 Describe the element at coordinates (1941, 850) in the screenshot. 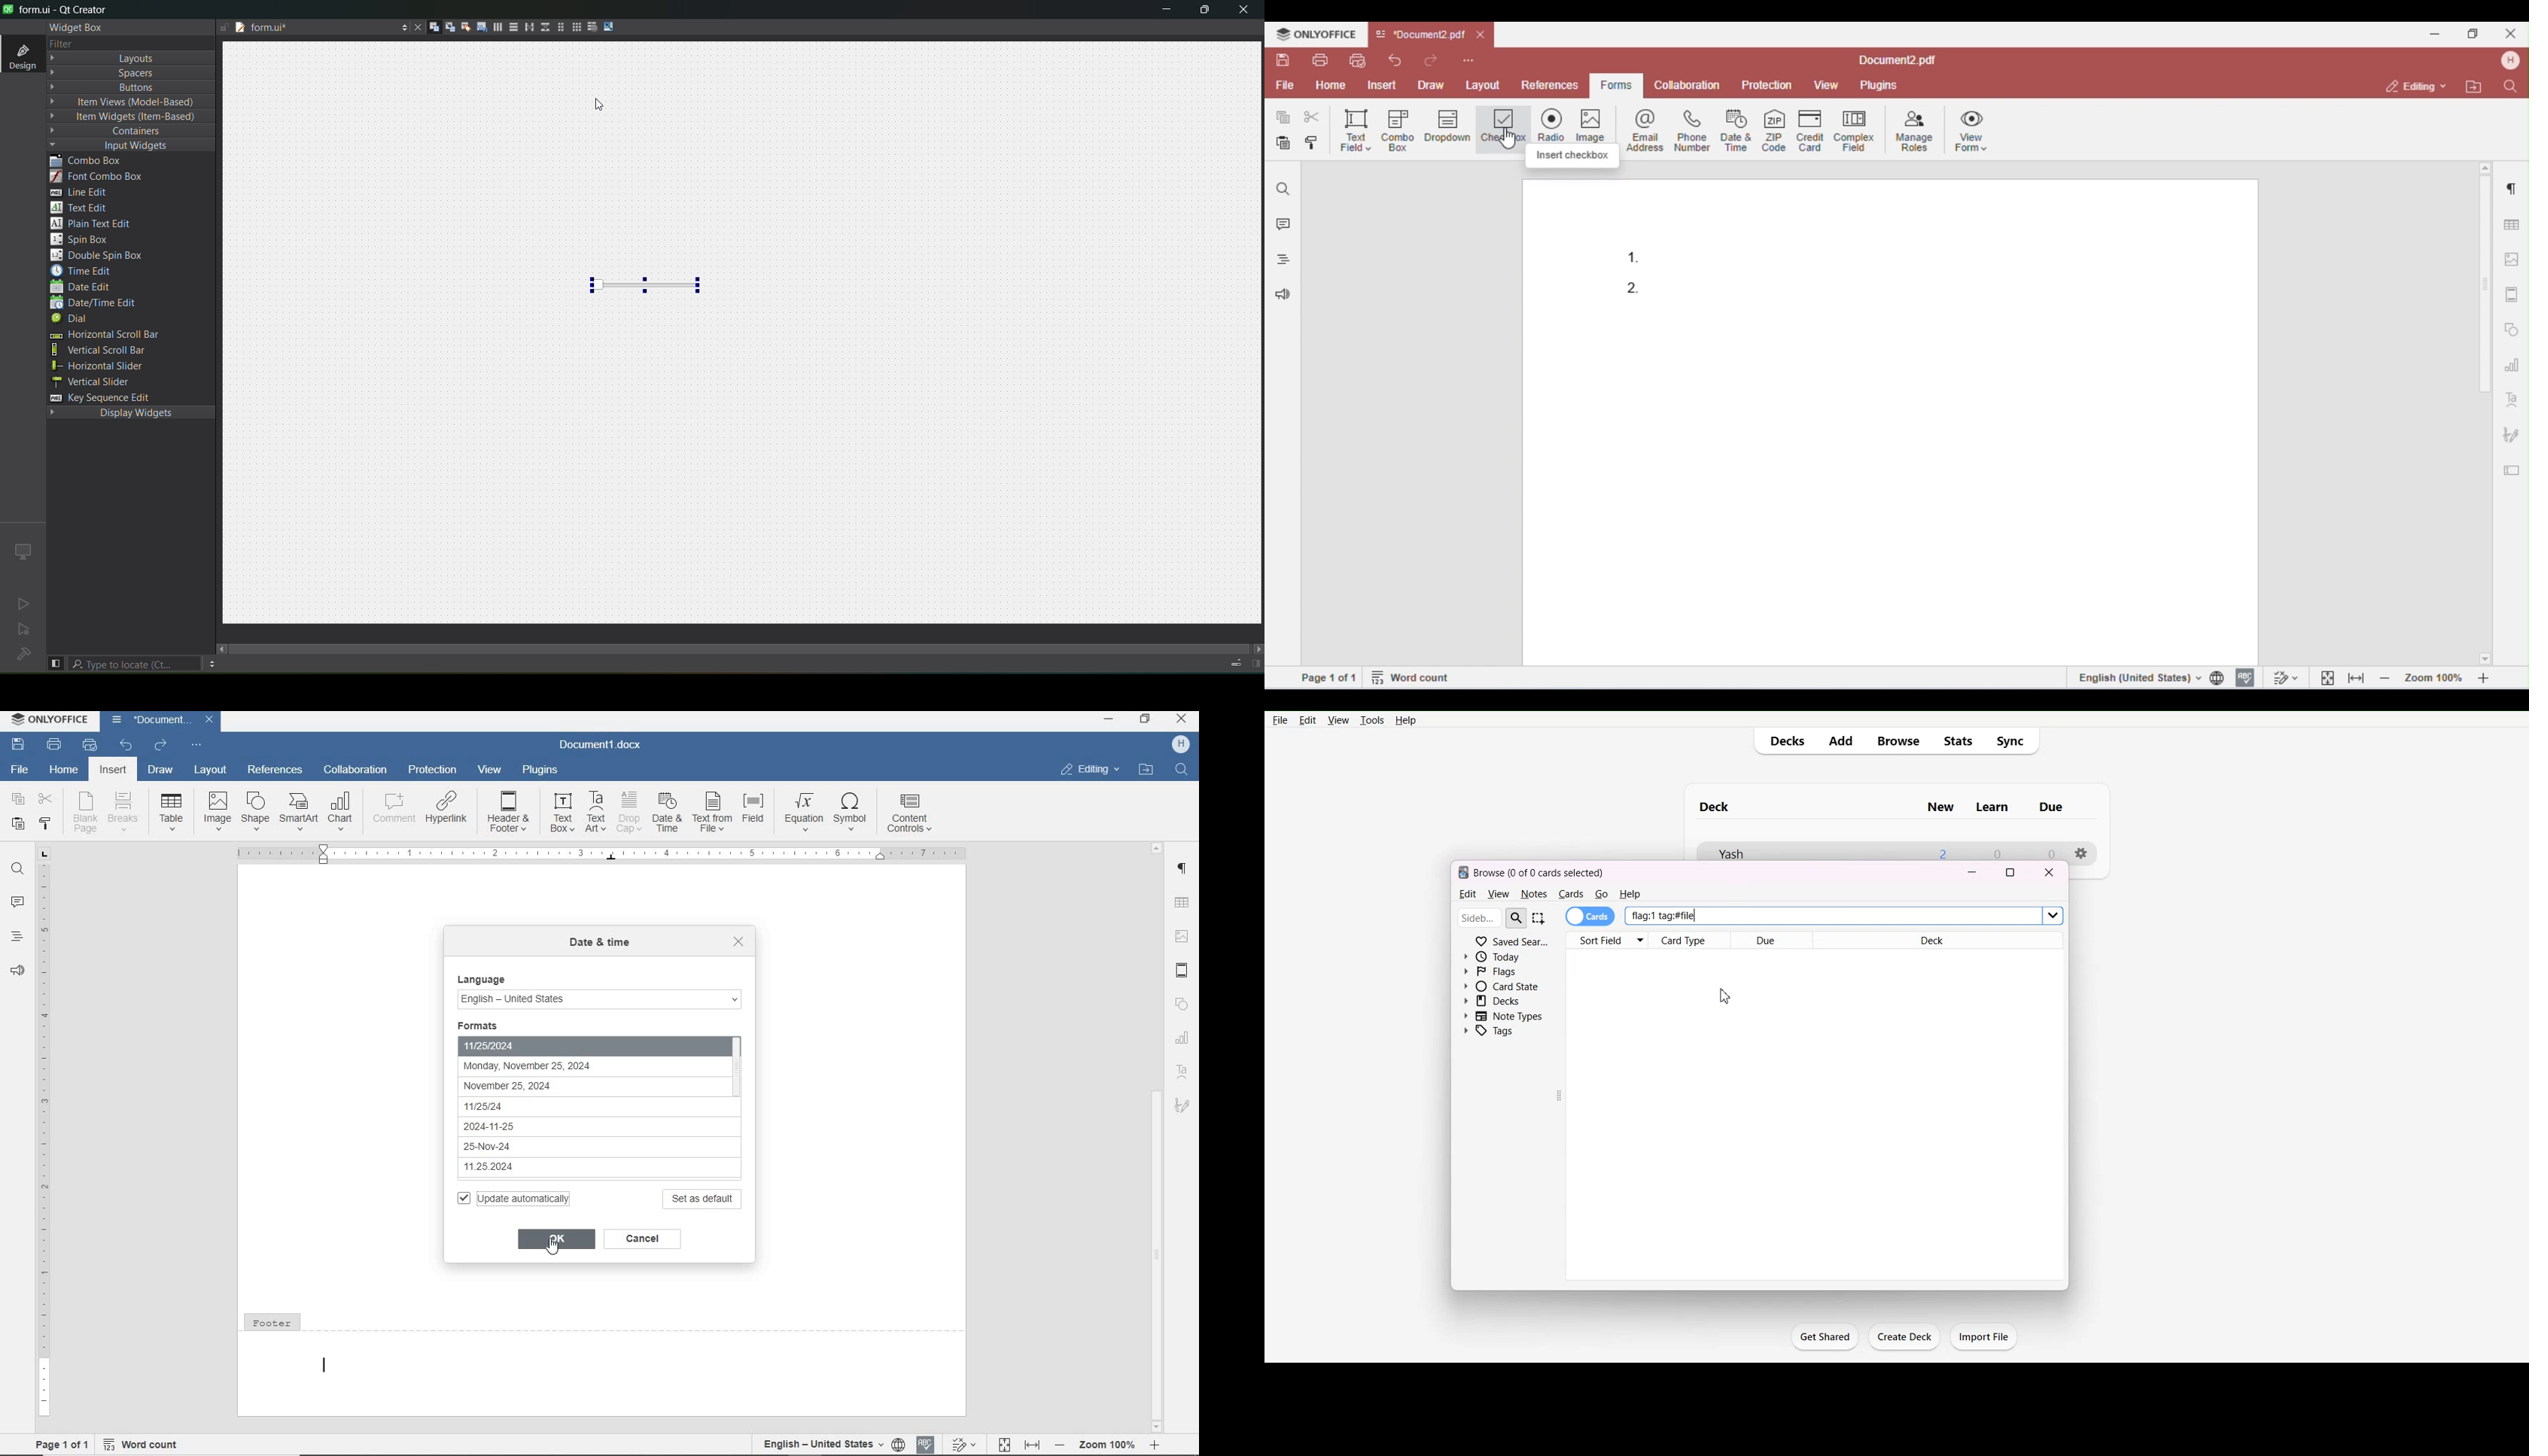

I see `2` at that location.